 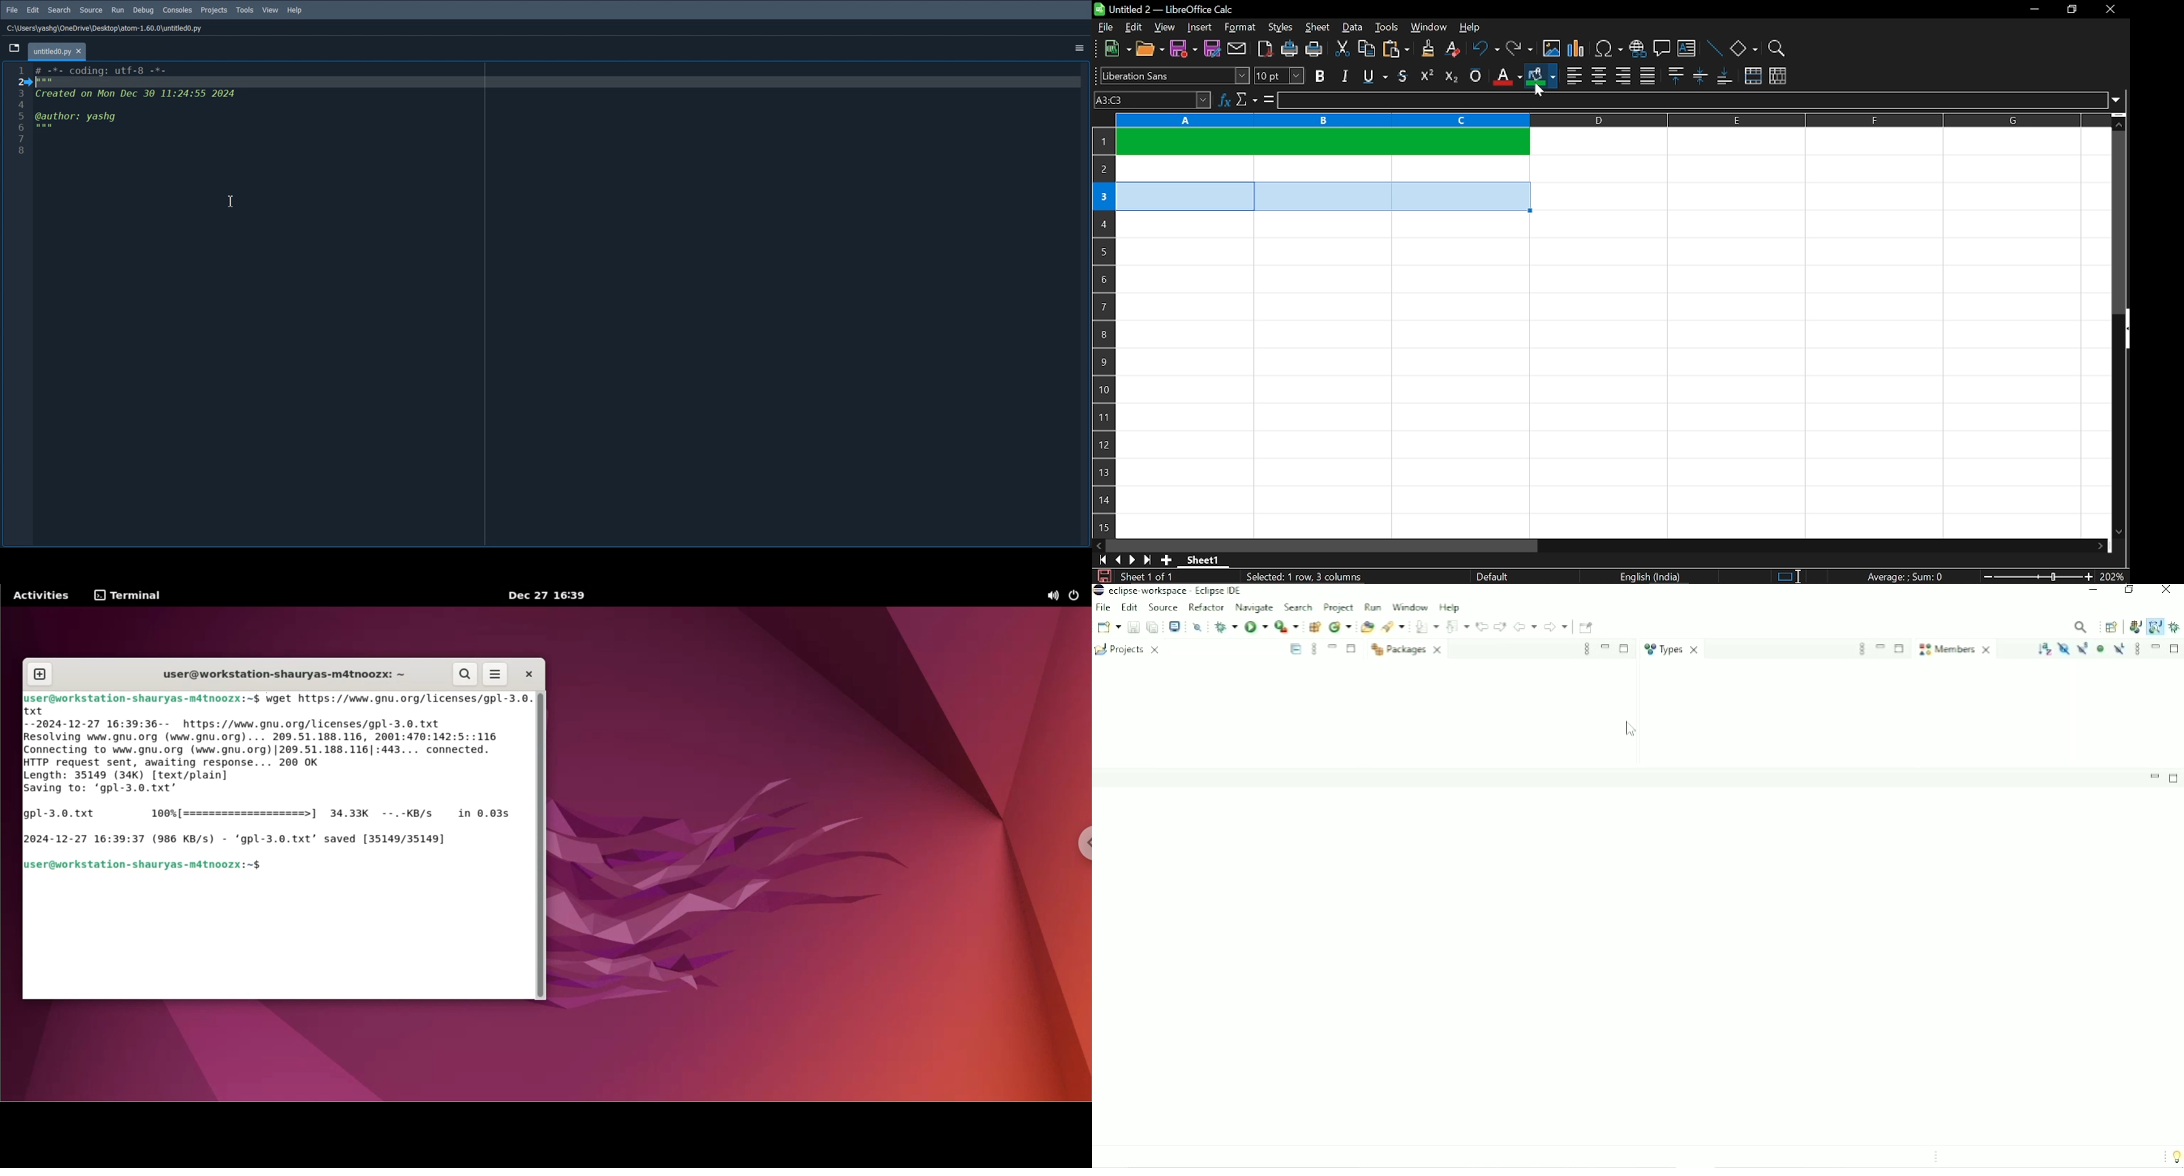 What do you see at coordinates (1184, 49) in the screenshot?
I see `save` at bounding box center [1184, 49].